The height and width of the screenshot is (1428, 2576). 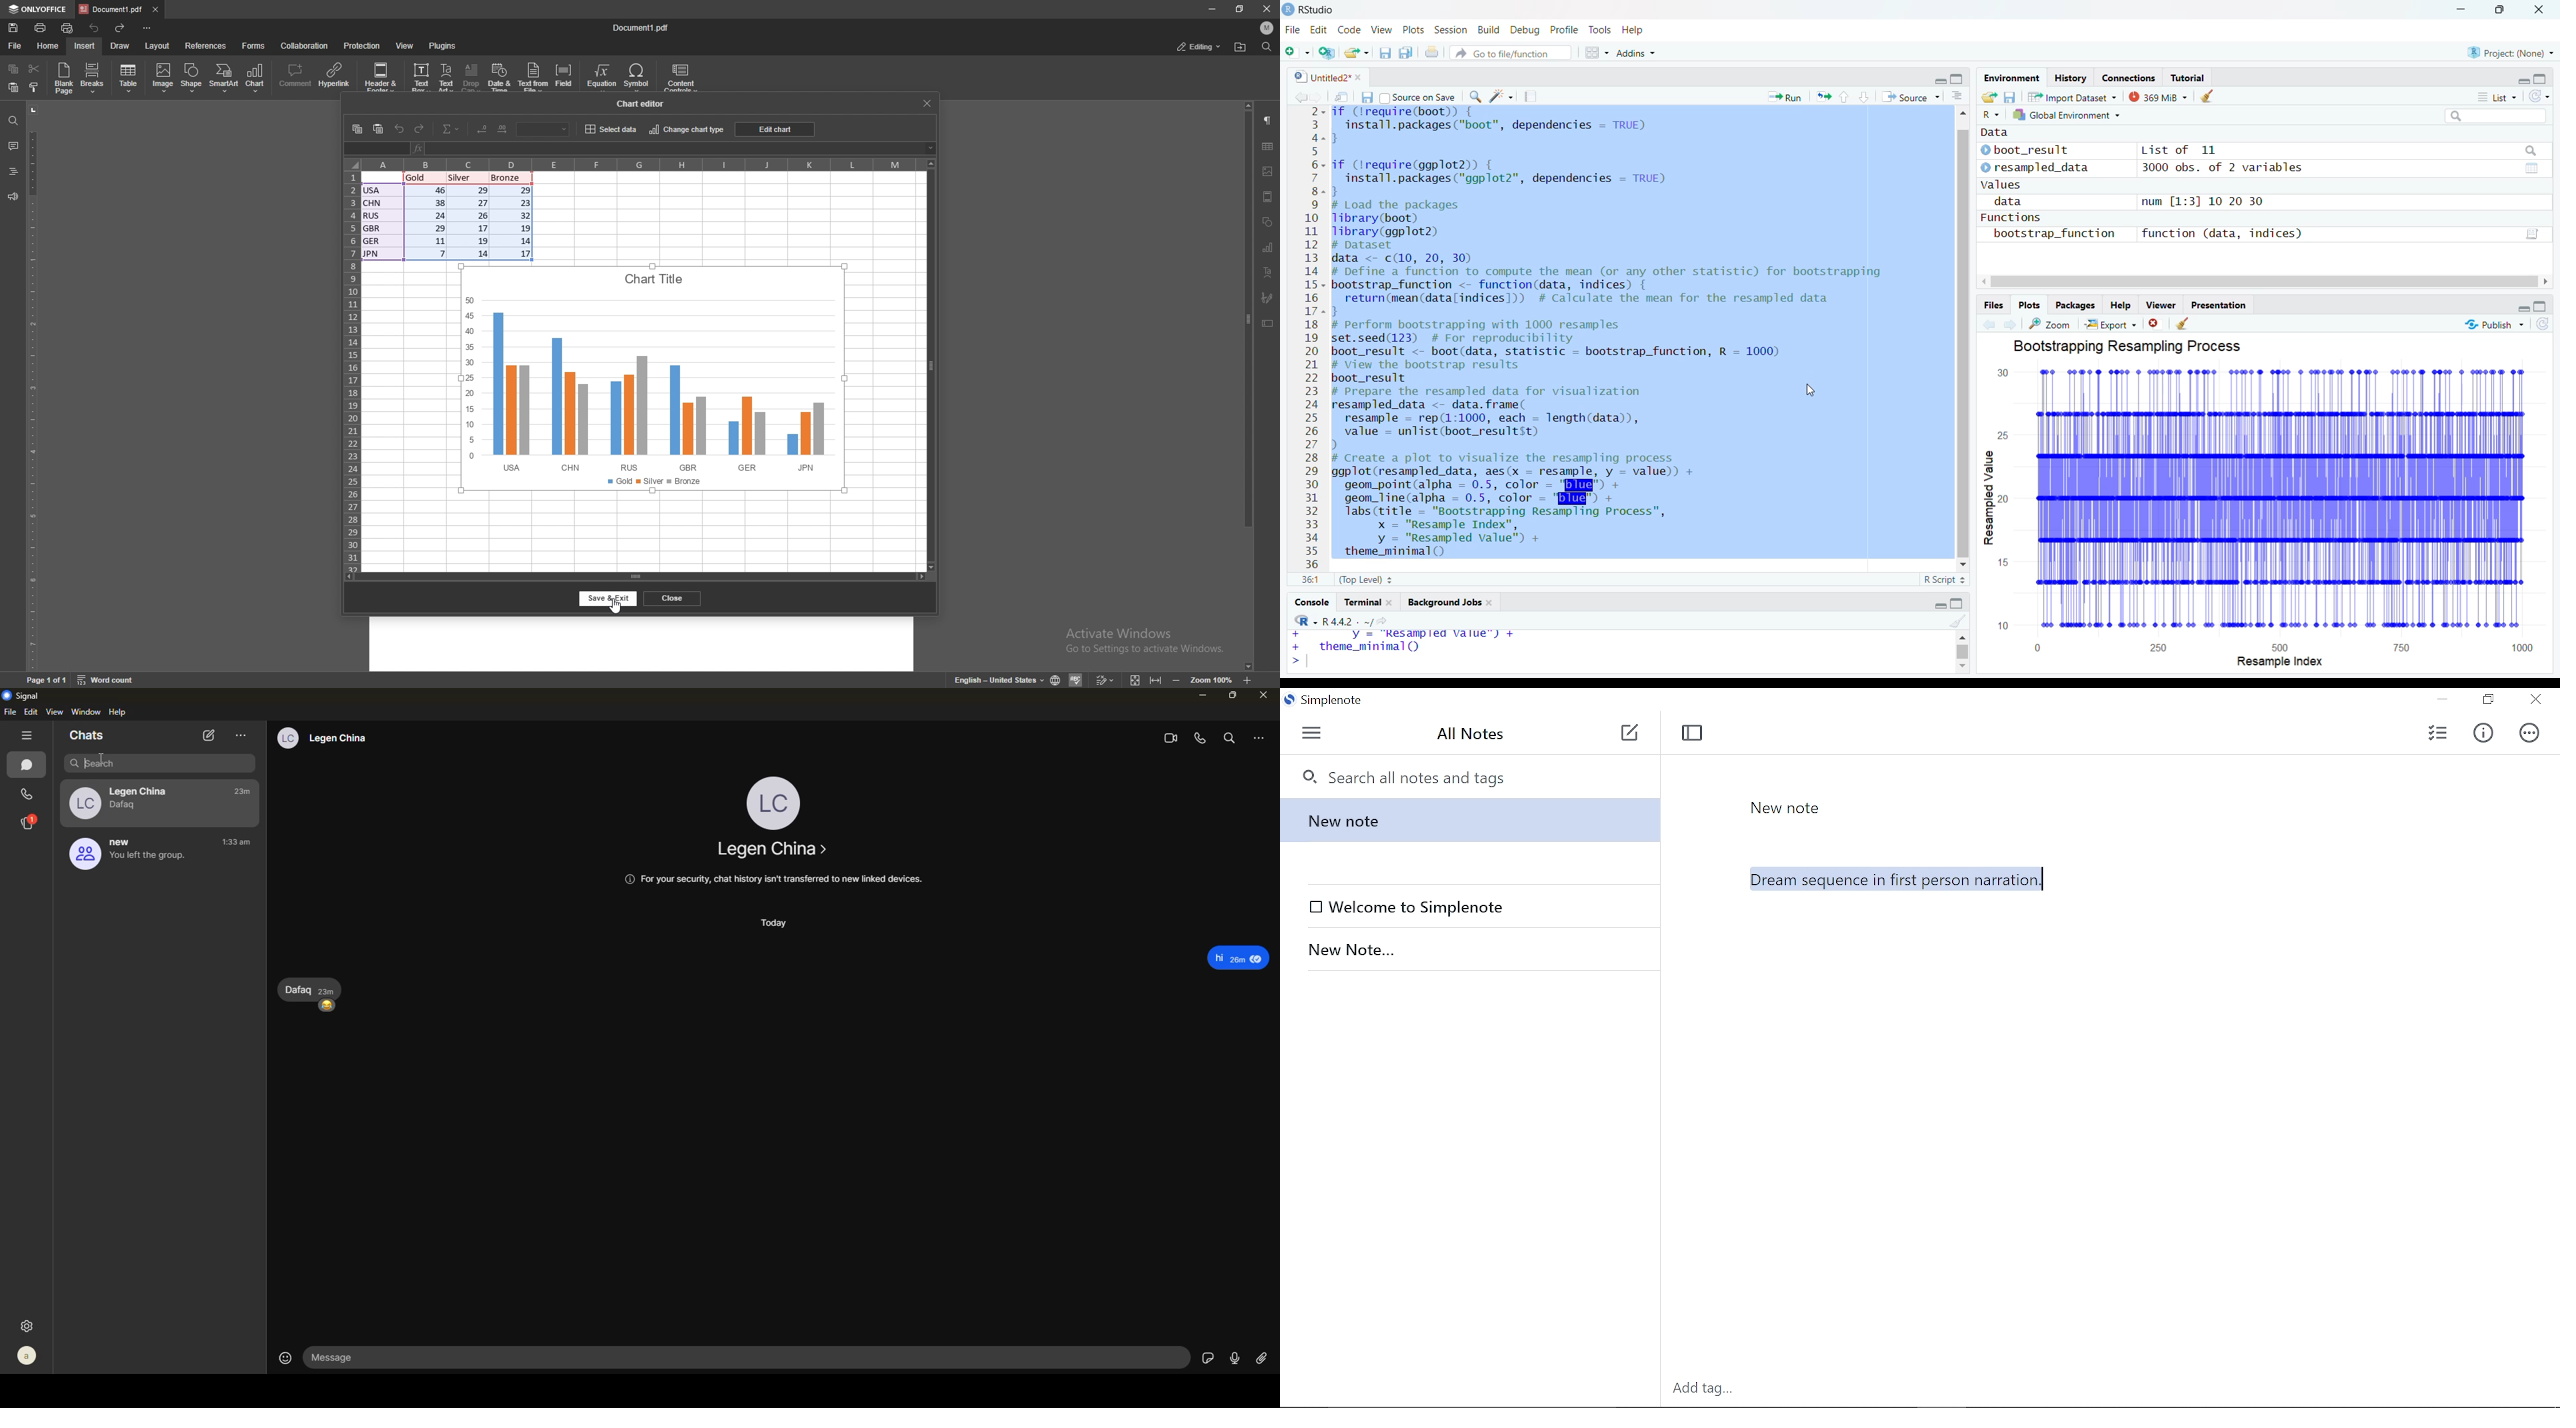 What do you see at coordinates (1295, 53) in the screenshot?
I see `new file` at bounding box center [1295, 53].